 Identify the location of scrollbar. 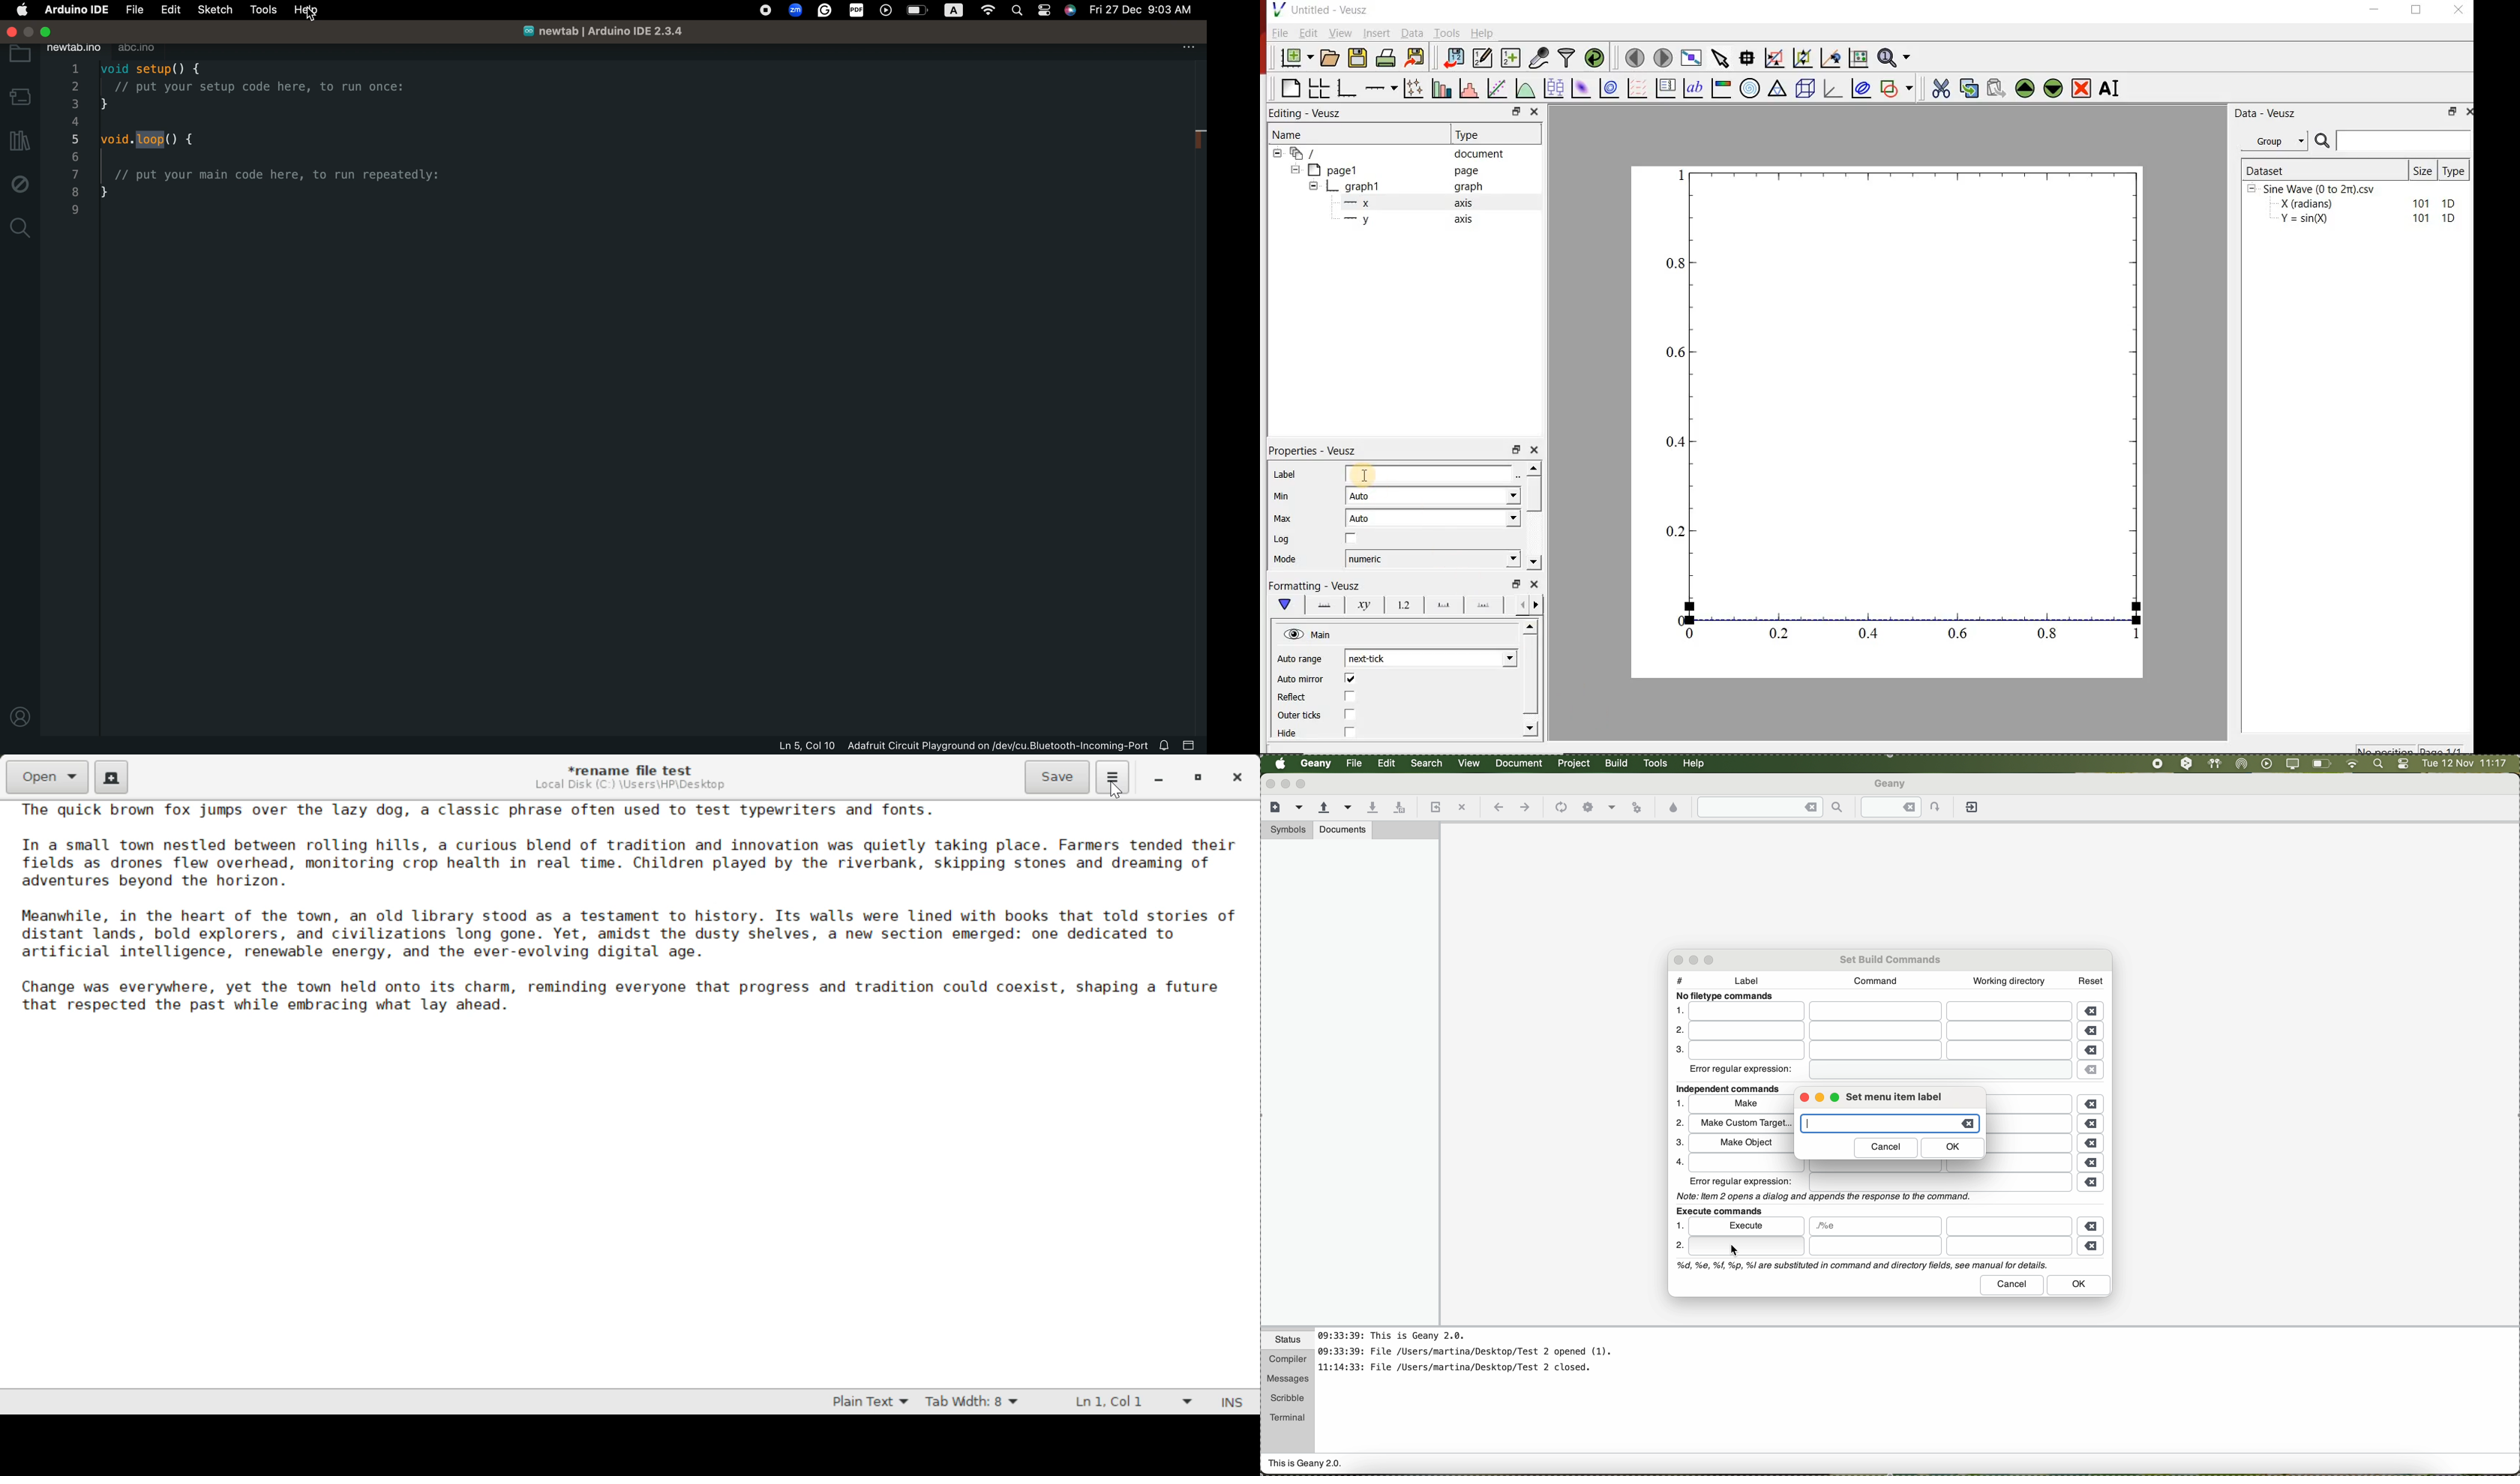
(1535, 495).